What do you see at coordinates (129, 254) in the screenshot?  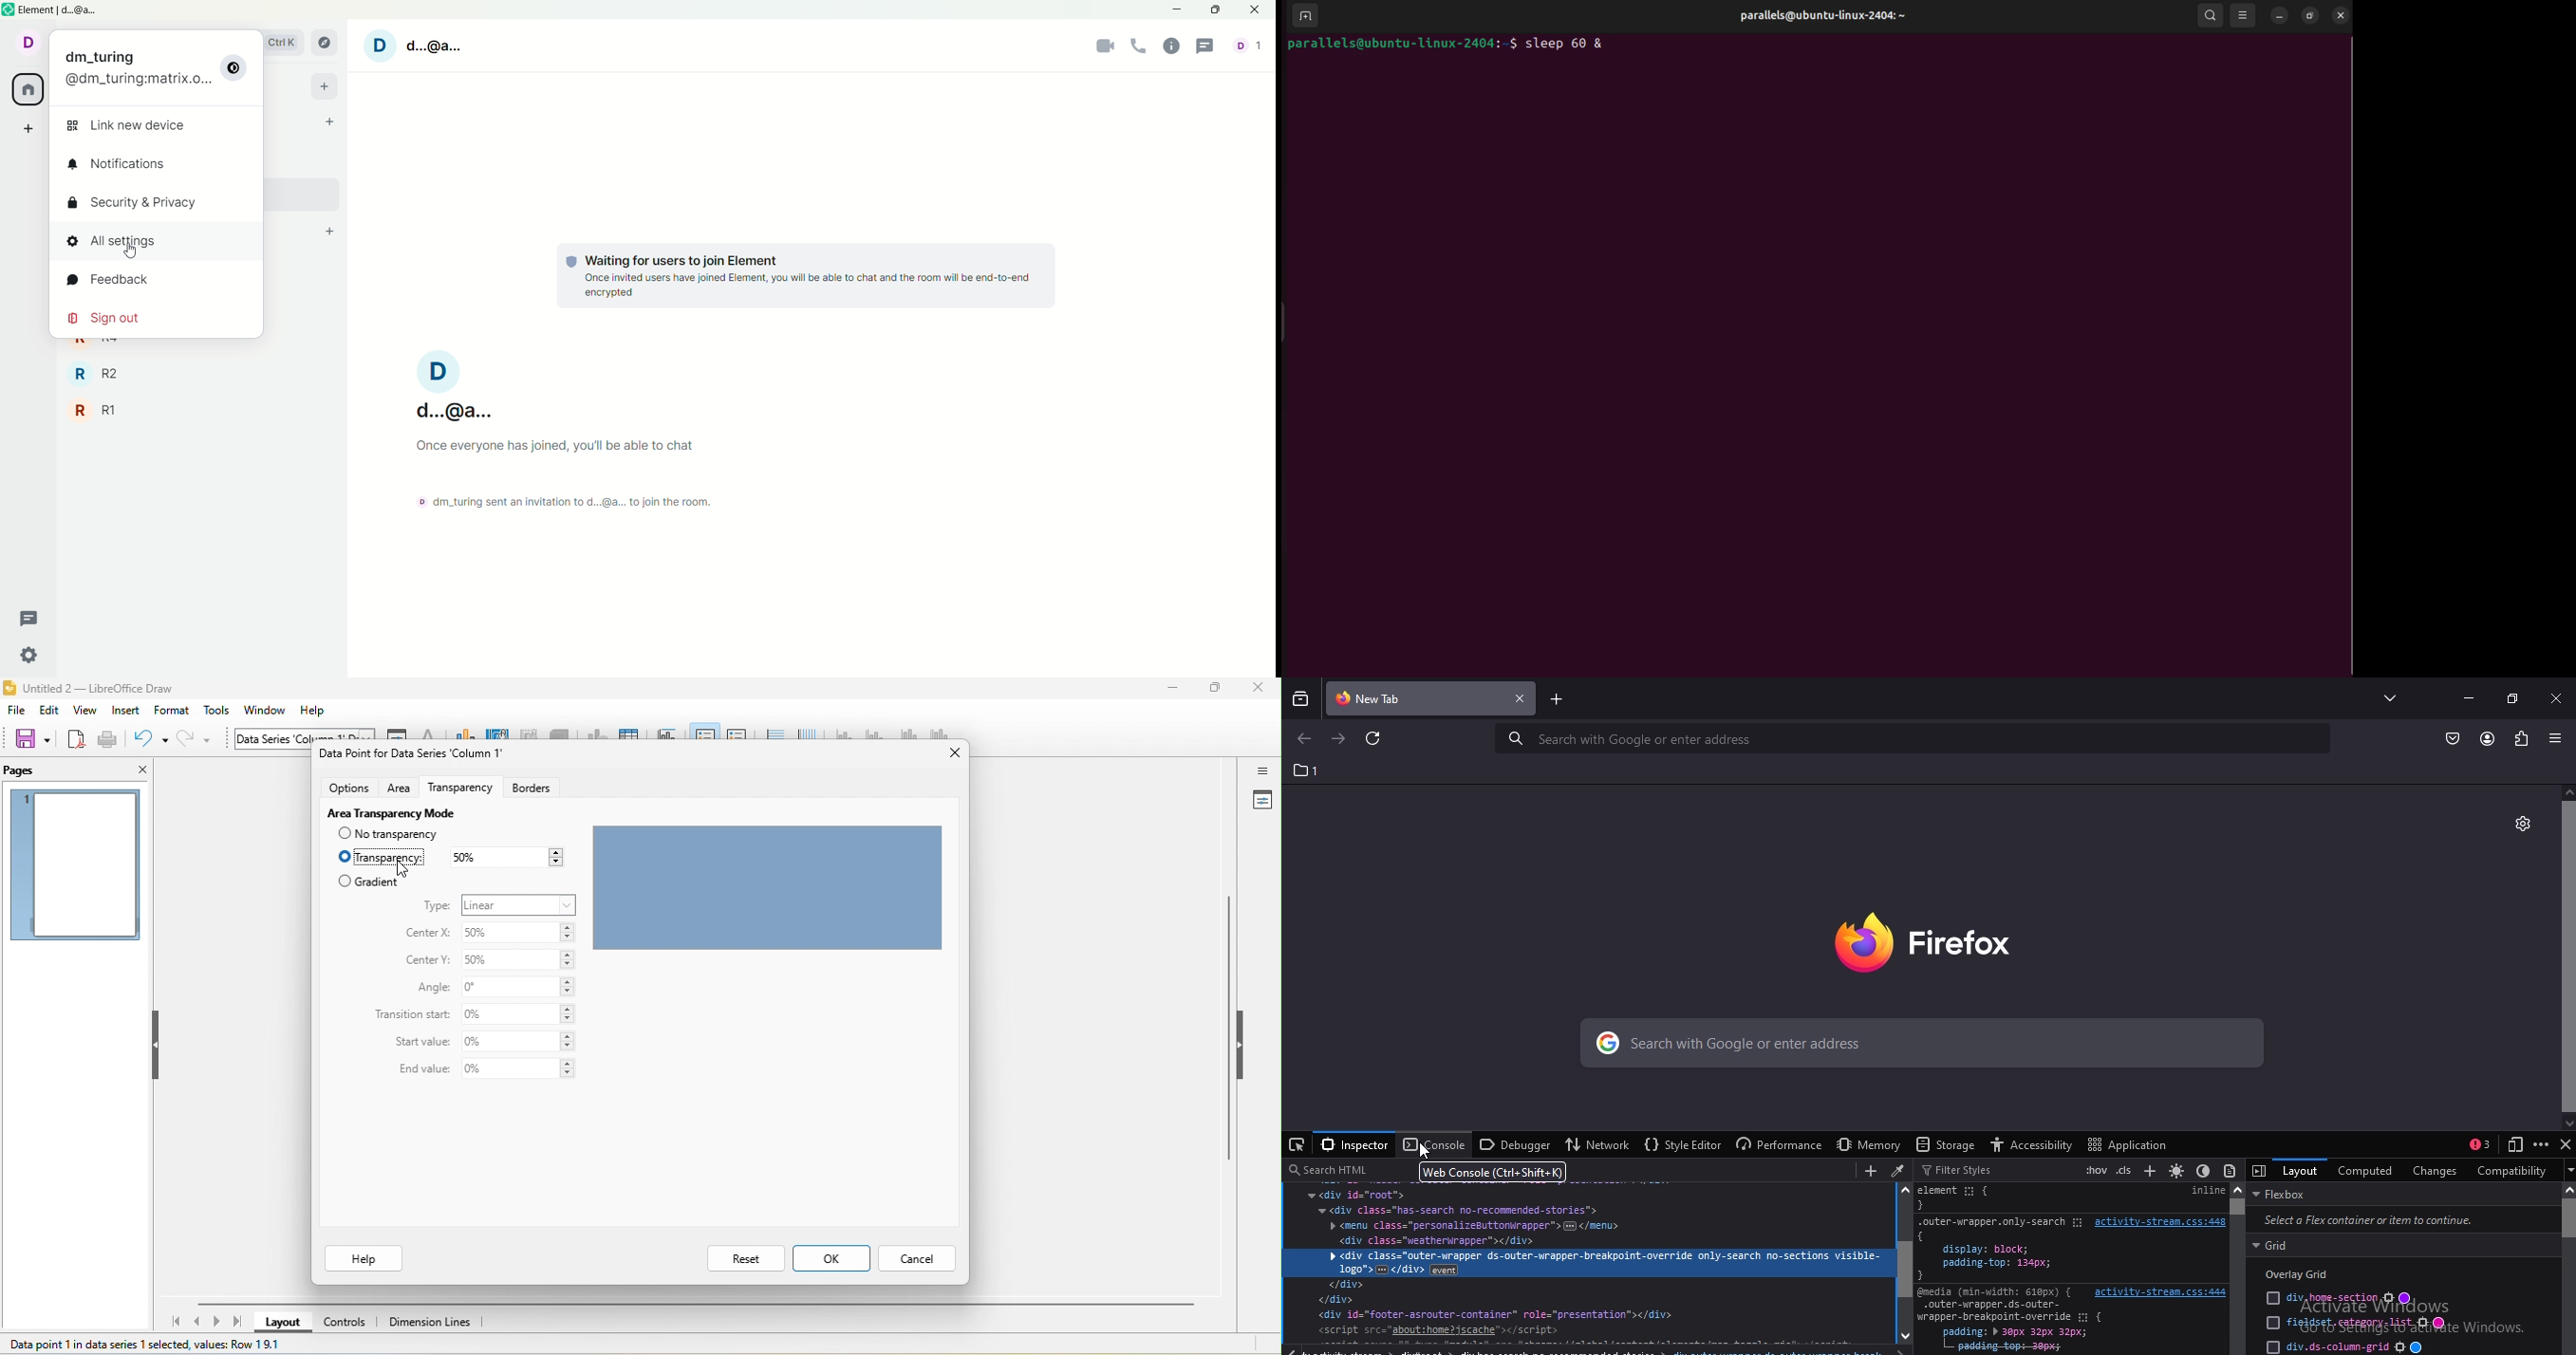 I see `cursor` at bounding box center [129, 254].